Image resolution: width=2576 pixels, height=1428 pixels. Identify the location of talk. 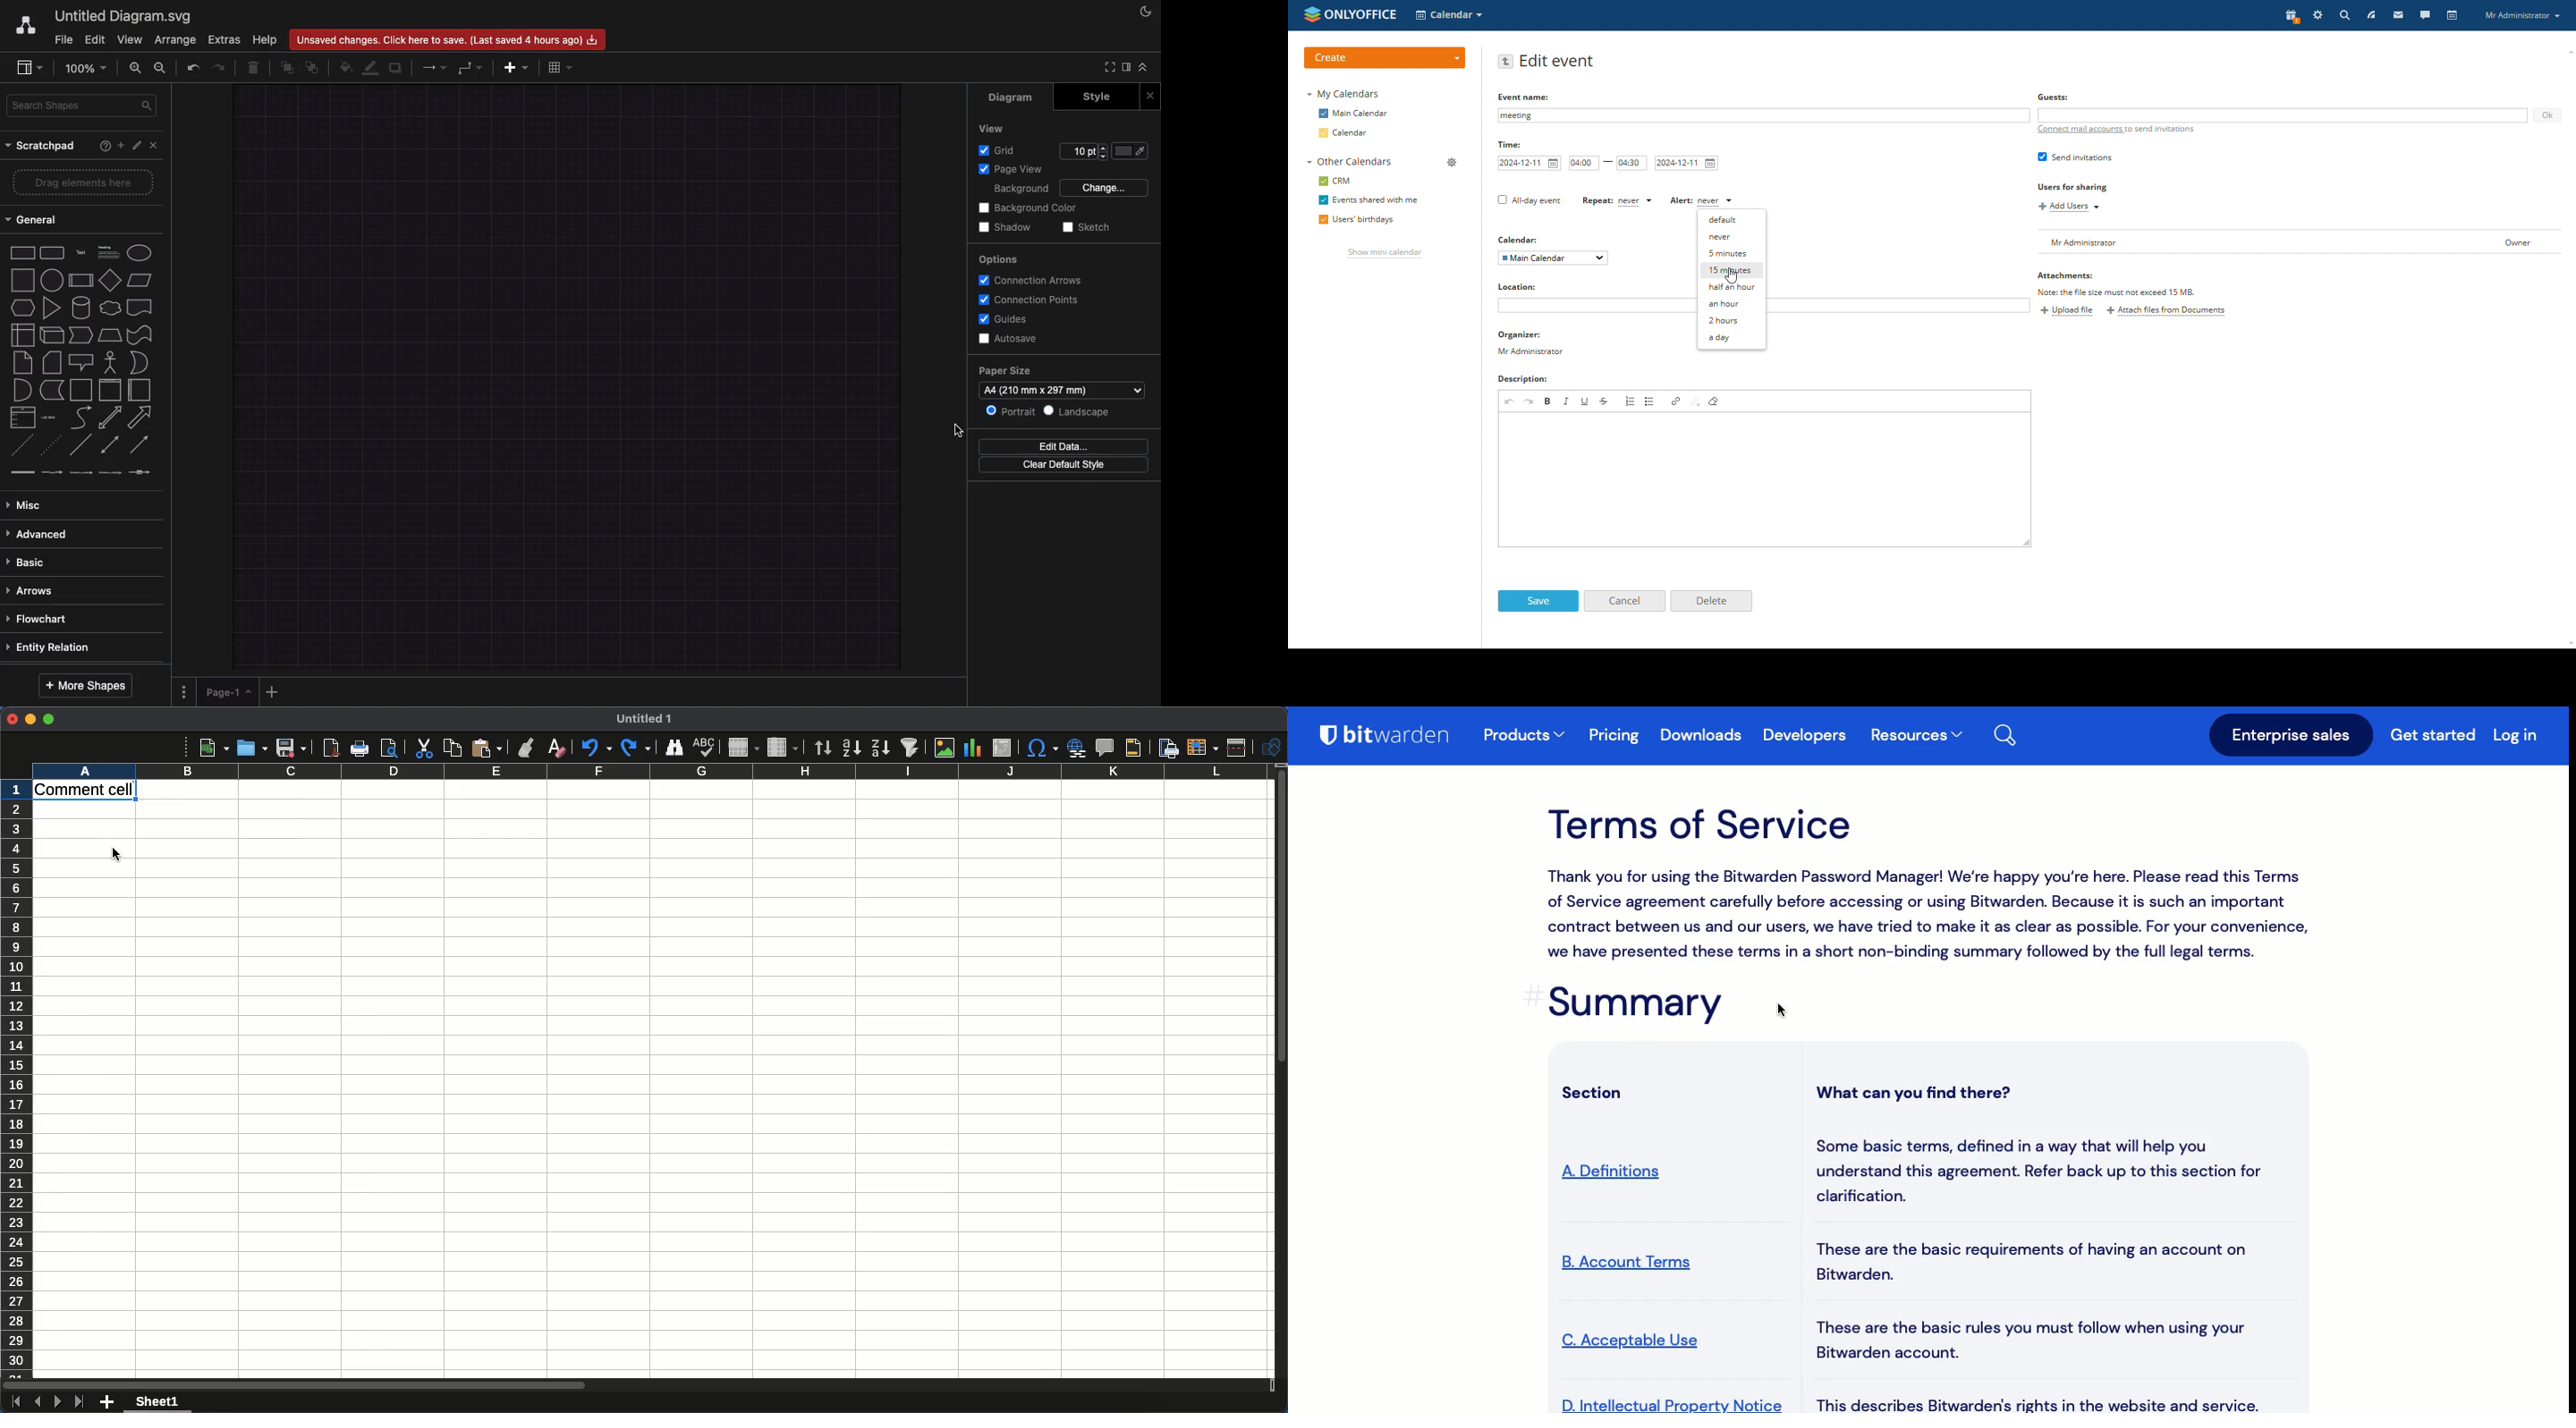
(2424, 15).